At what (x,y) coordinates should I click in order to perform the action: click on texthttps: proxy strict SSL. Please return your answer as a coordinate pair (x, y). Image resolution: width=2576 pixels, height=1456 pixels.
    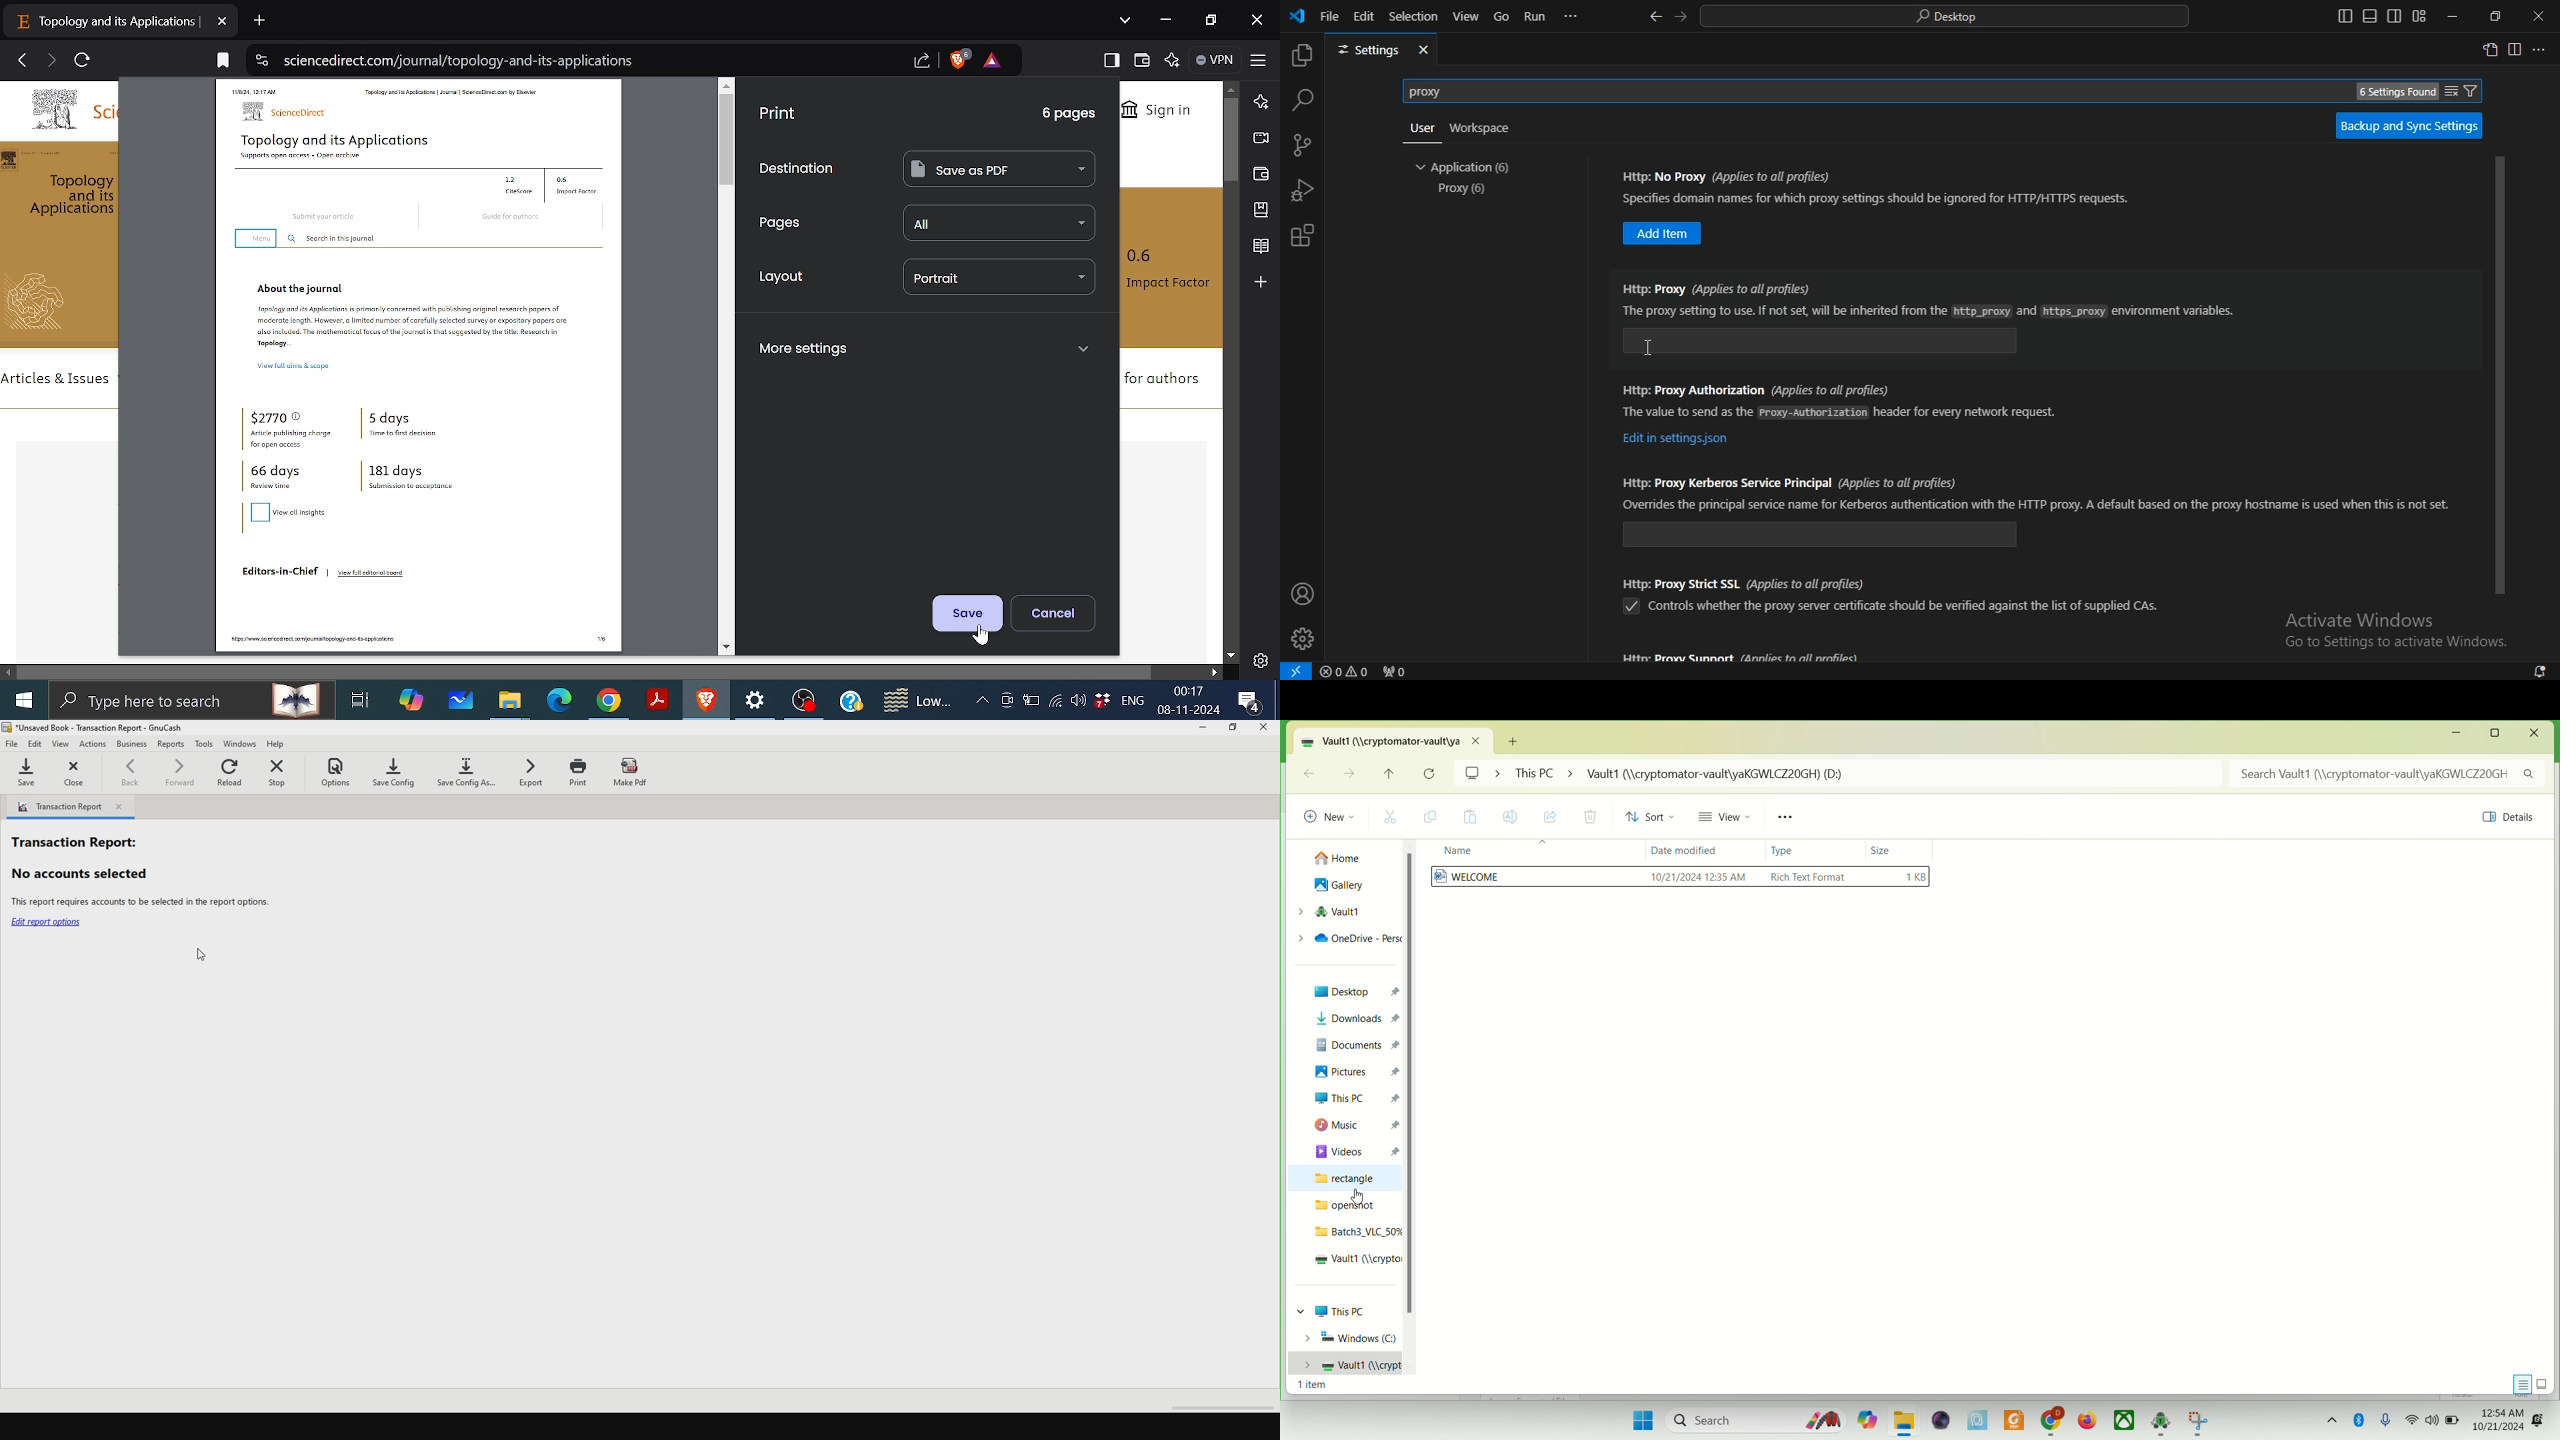
    Looking at the image, I should click on (1905, 606).